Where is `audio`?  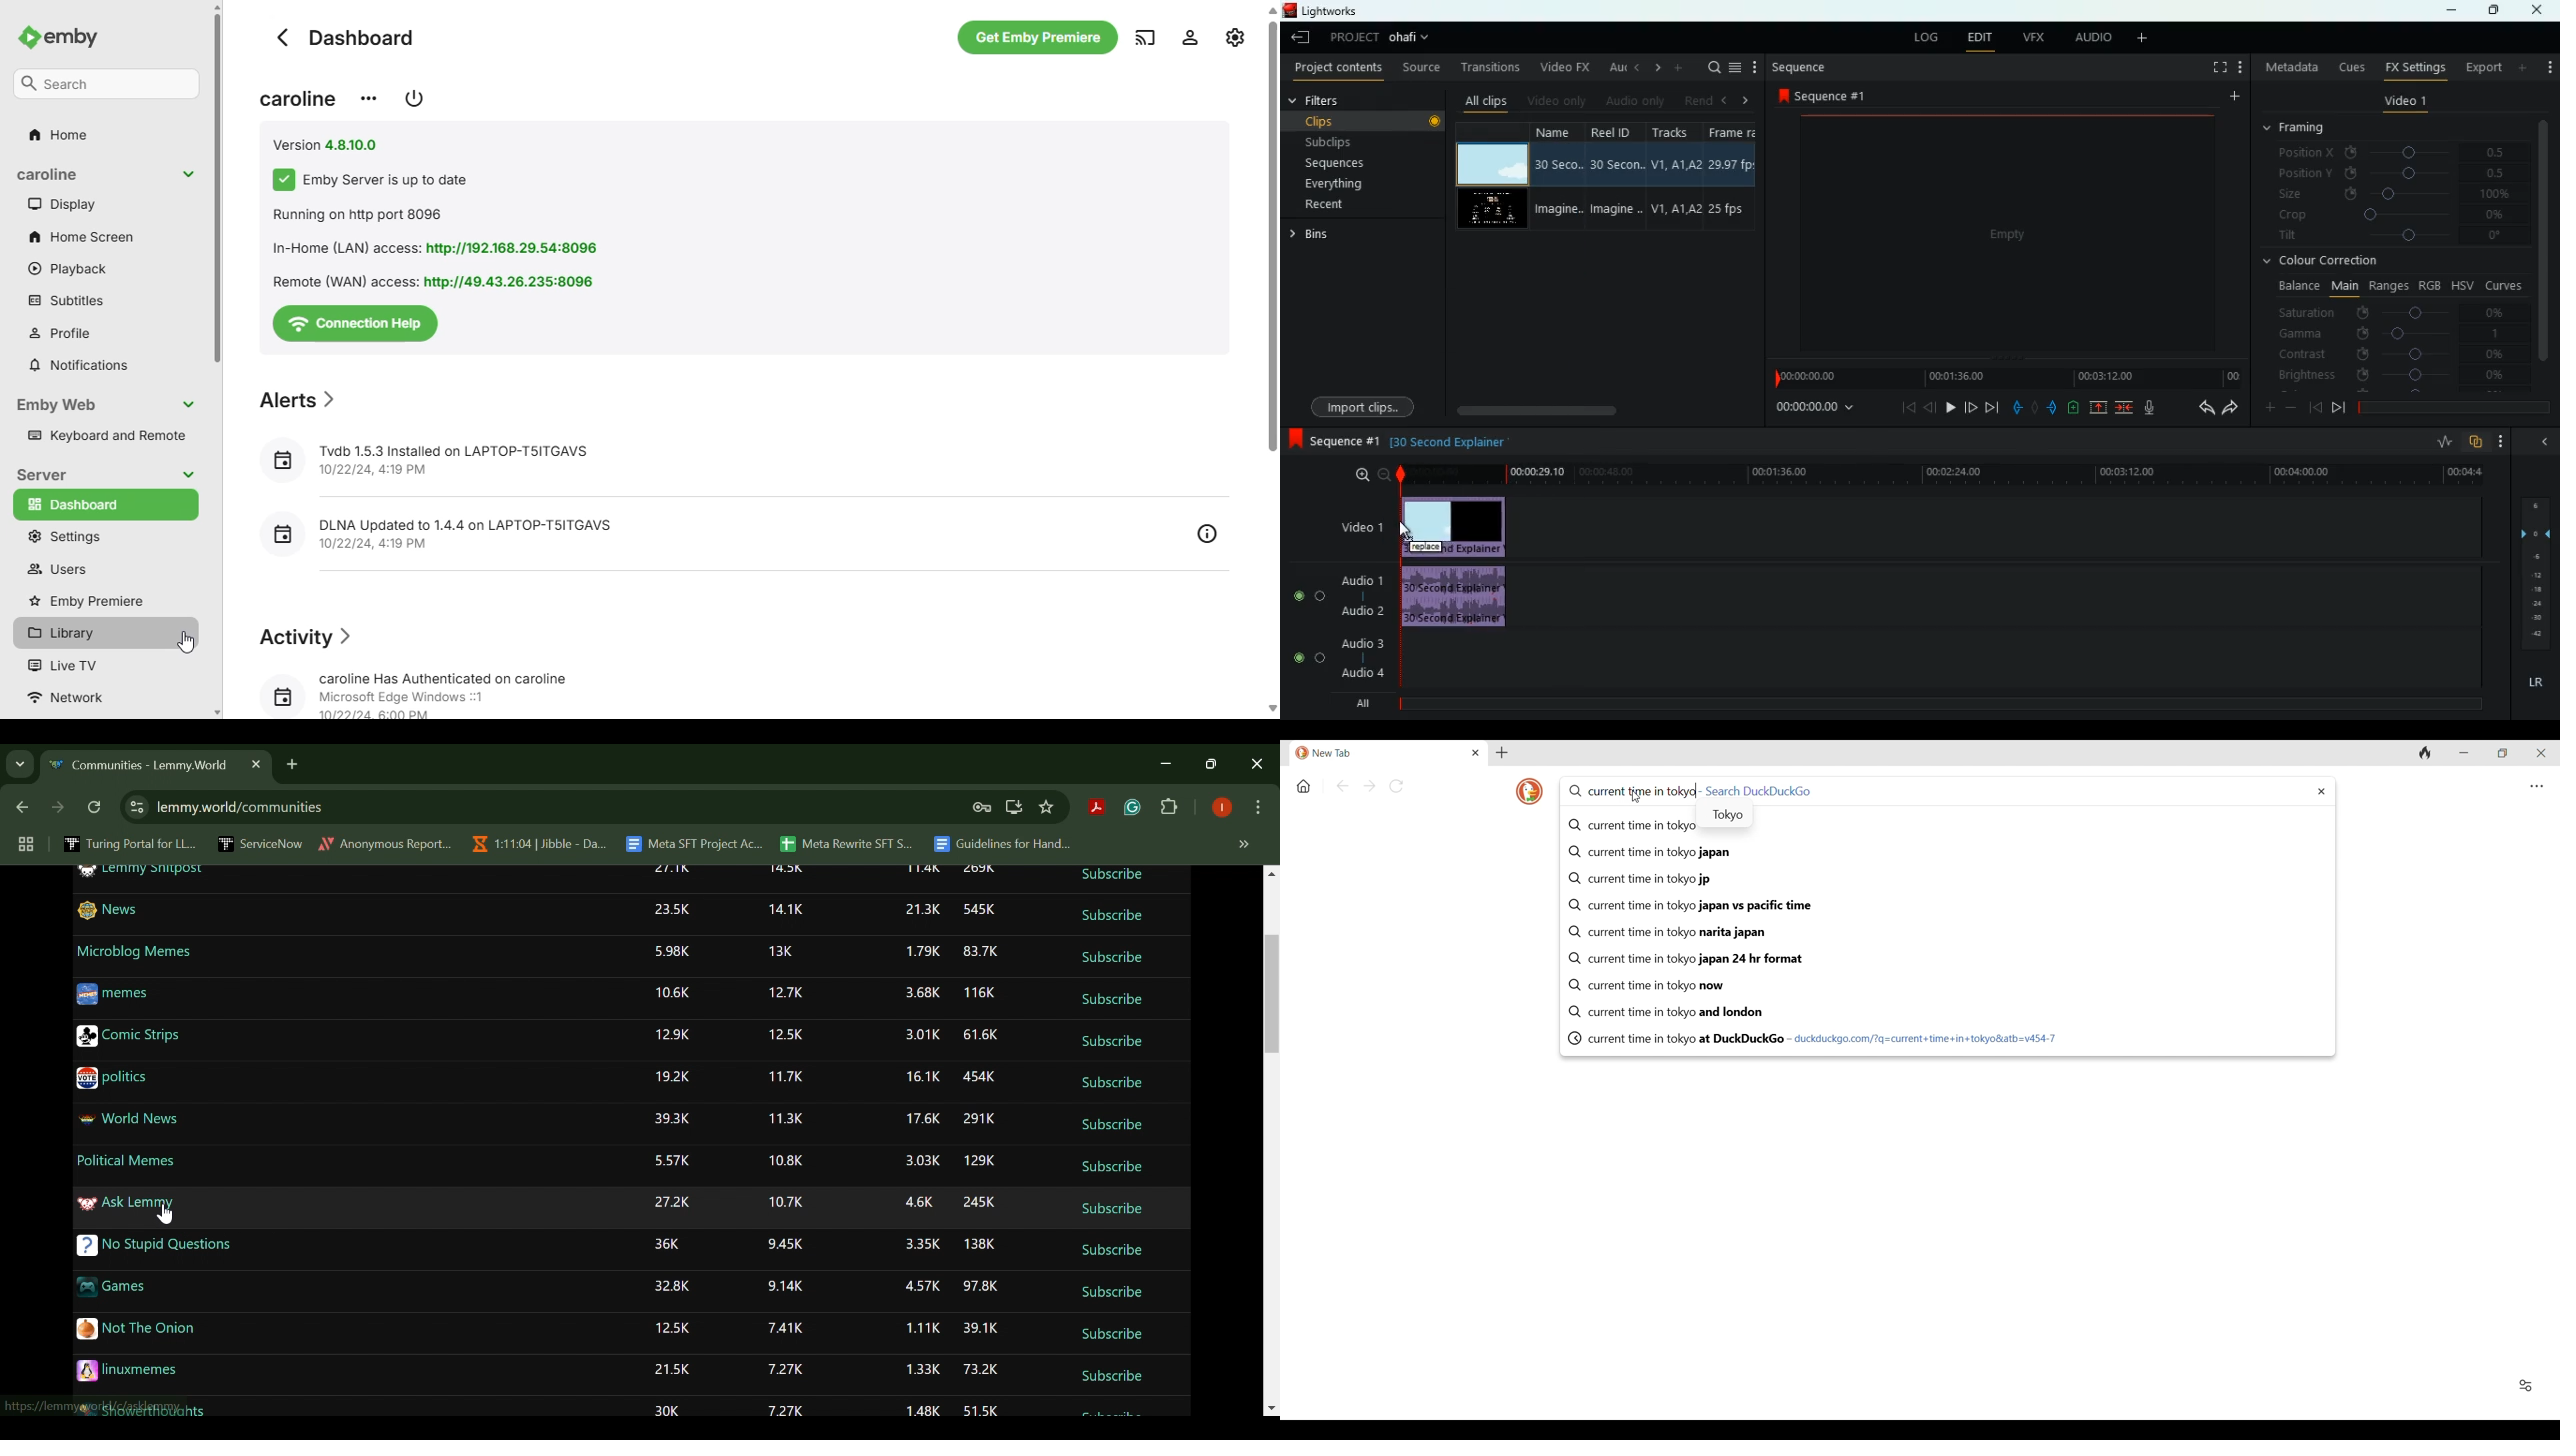
audio is located at coordinates (1456, 596).